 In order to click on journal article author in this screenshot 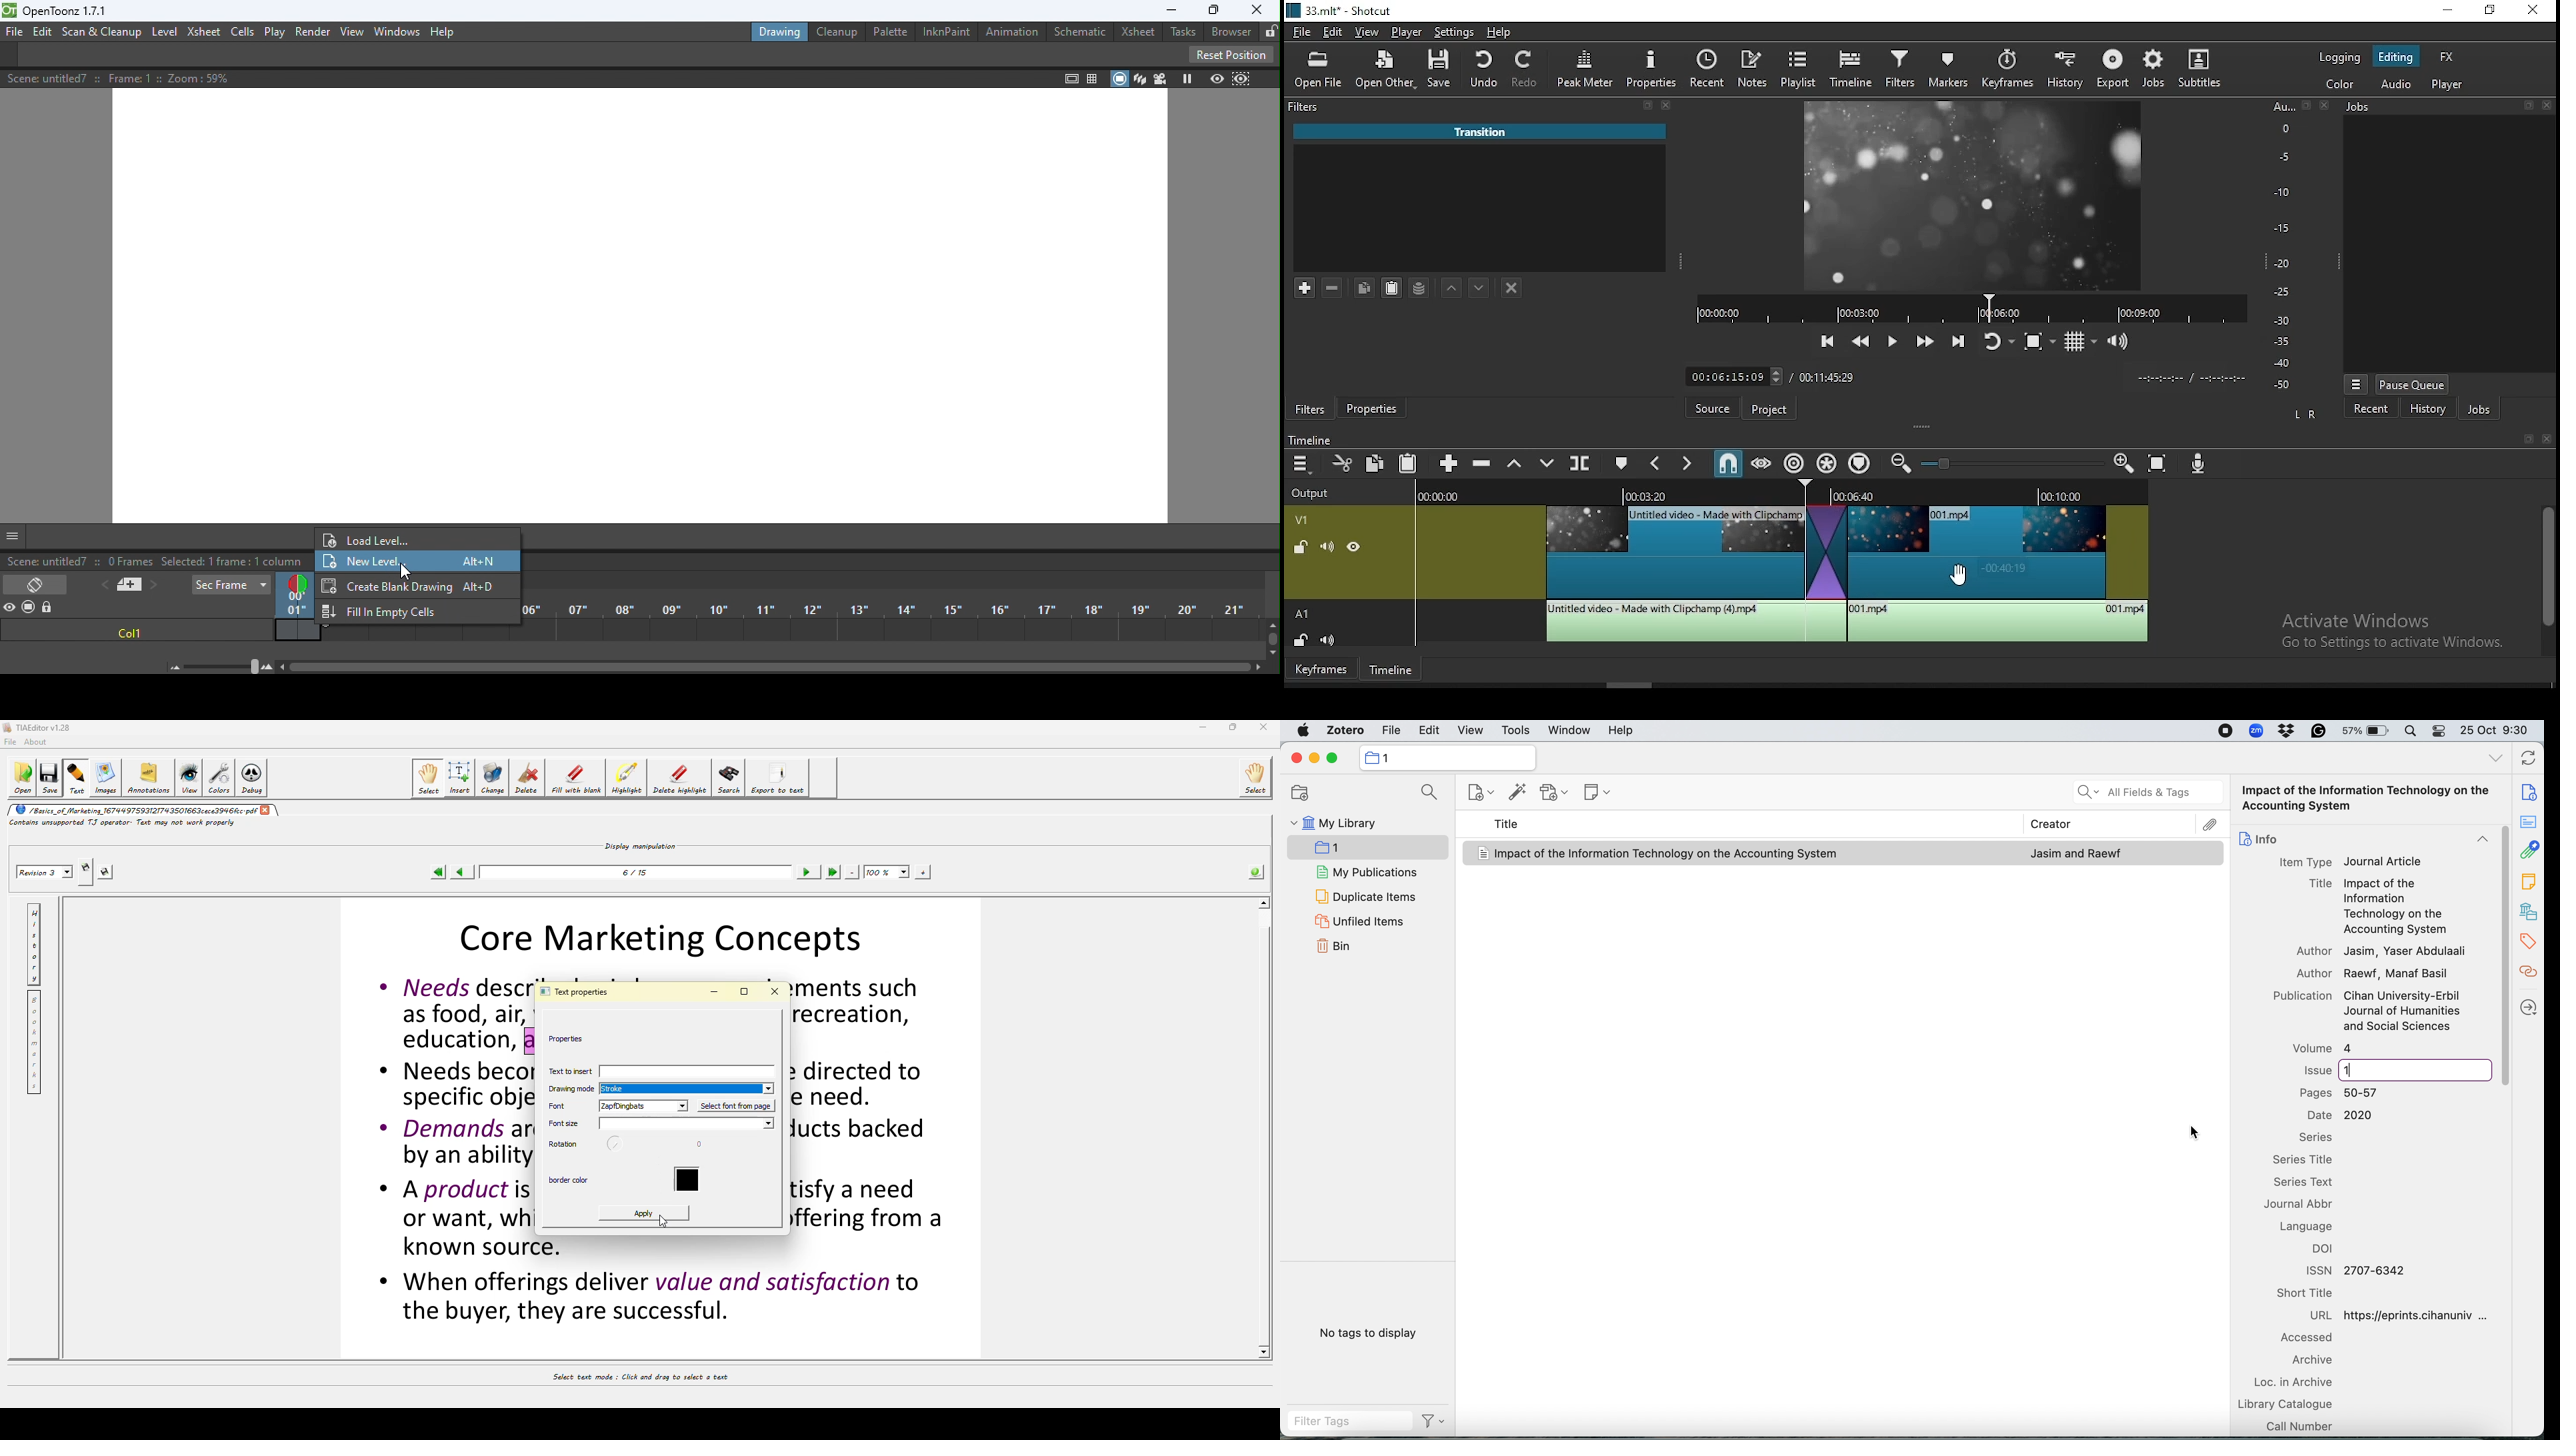, I will do `click(2077, 854)`.